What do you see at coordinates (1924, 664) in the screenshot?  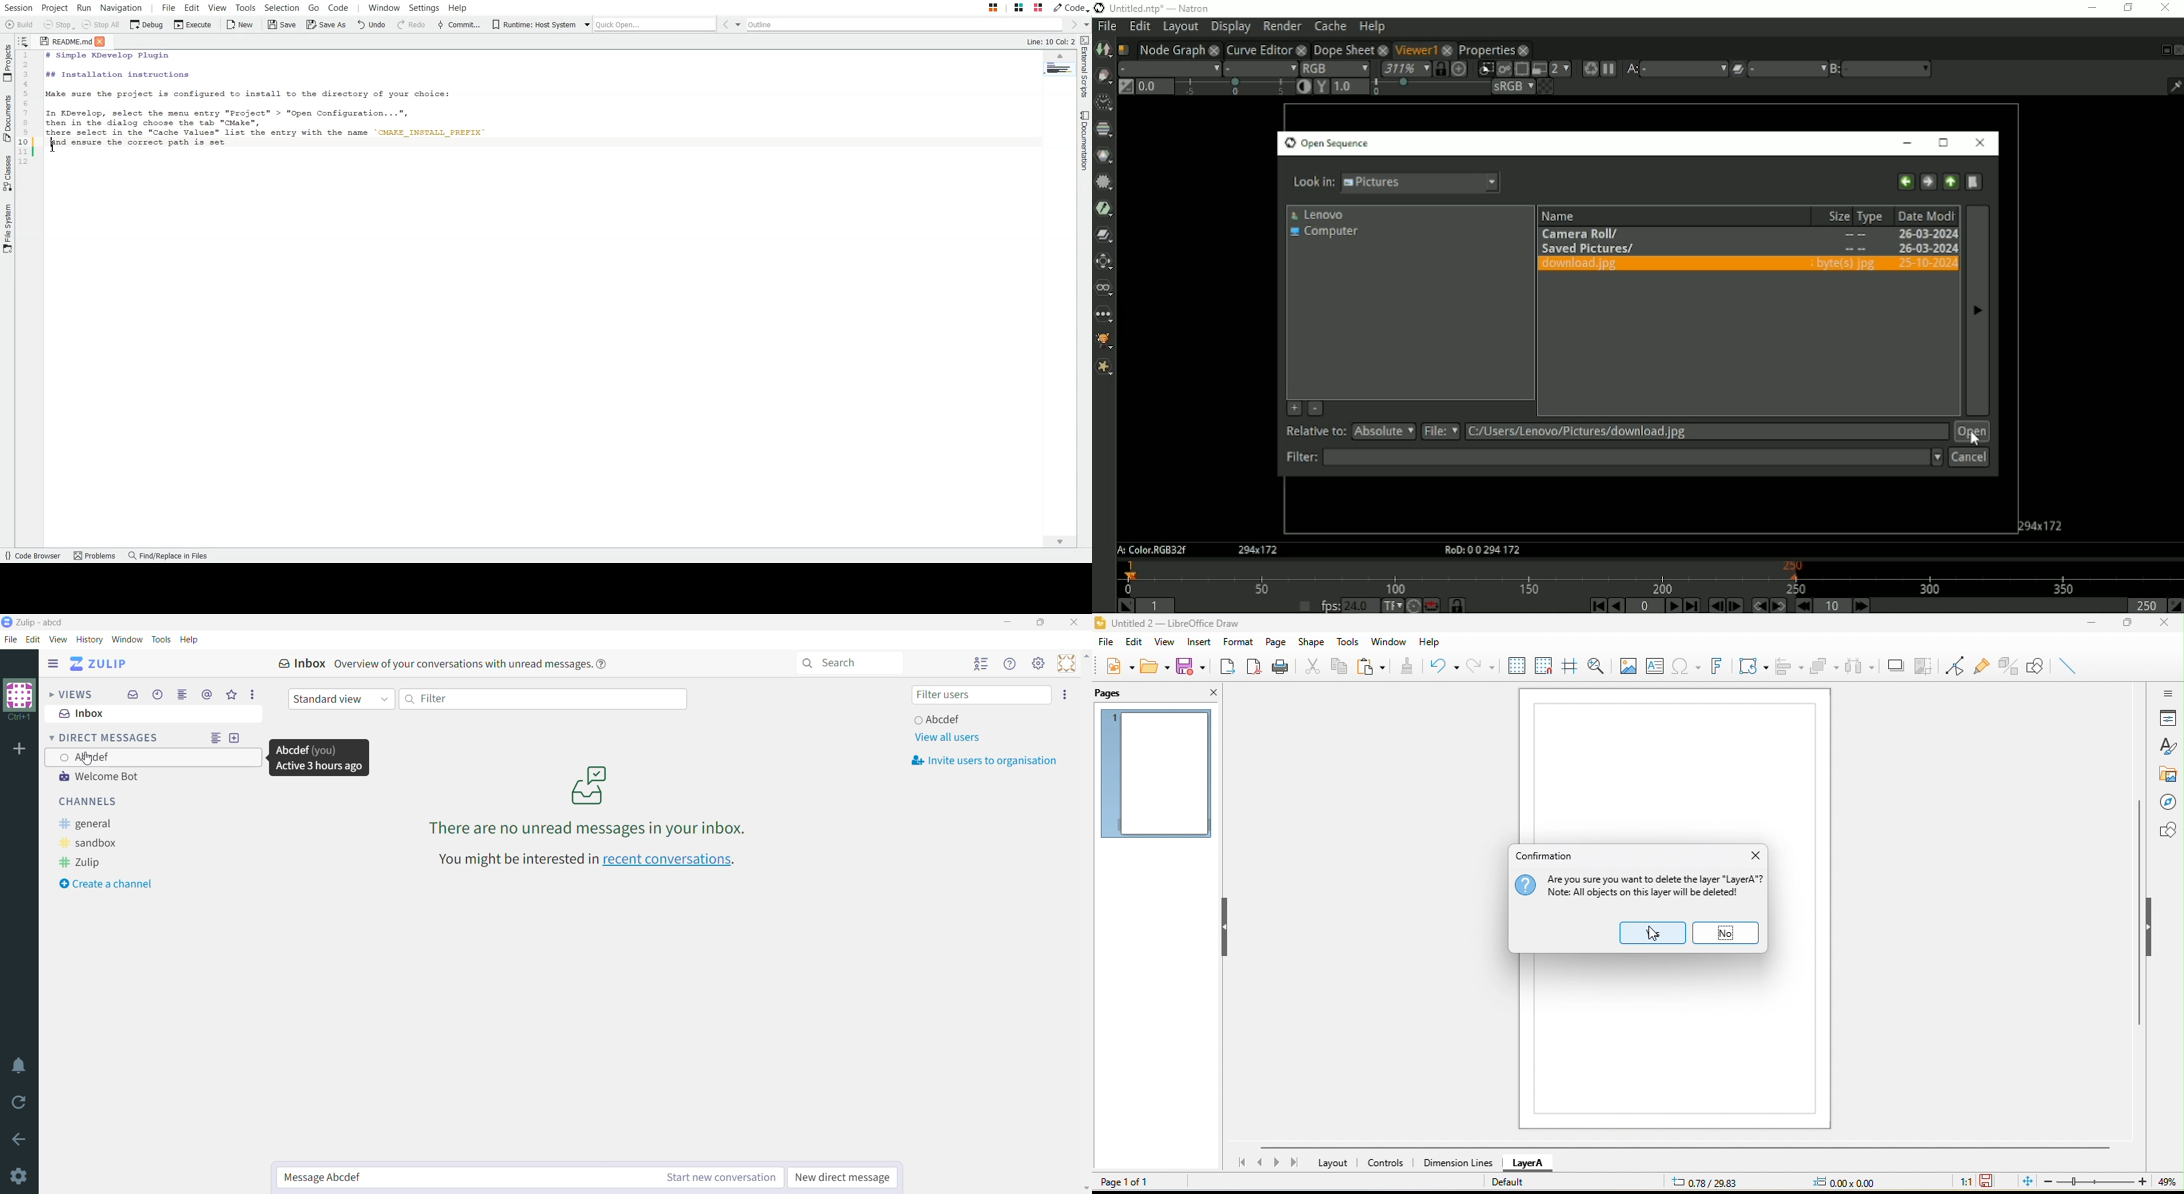 I see `crop image` at bounding box center [1924, 664].